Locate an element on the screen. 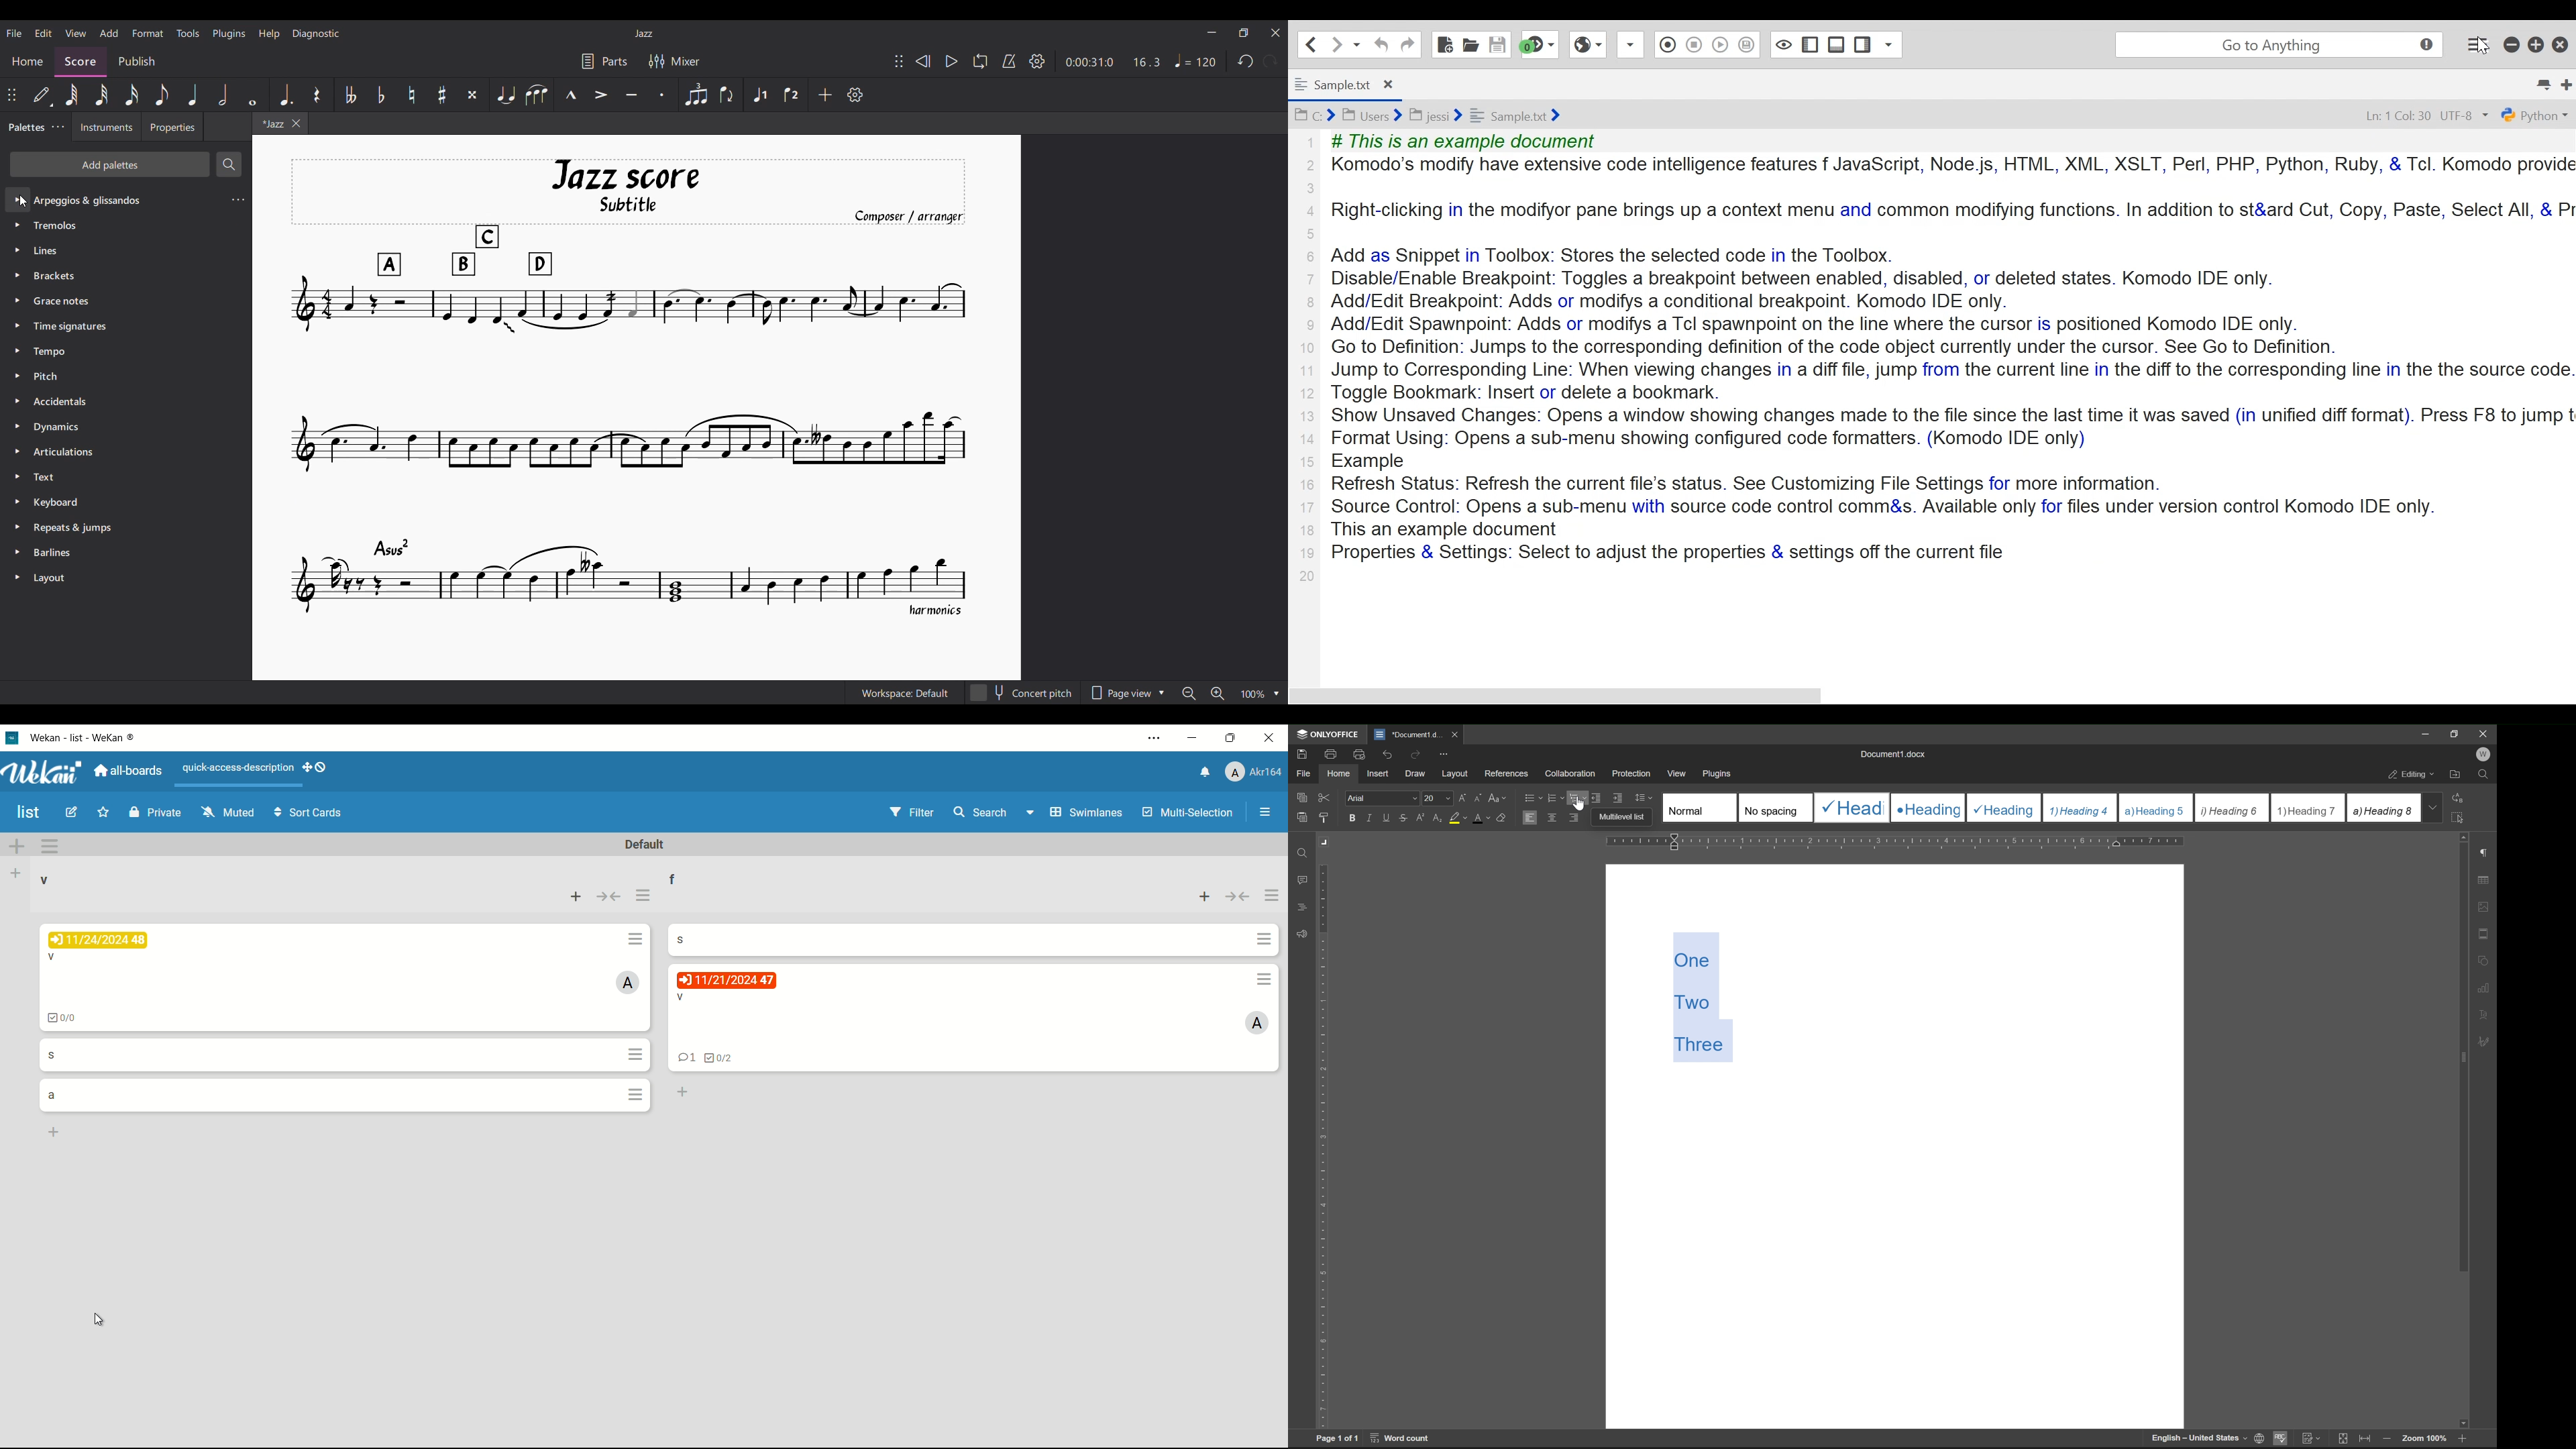  select all is located at coordinates (2460, 817).